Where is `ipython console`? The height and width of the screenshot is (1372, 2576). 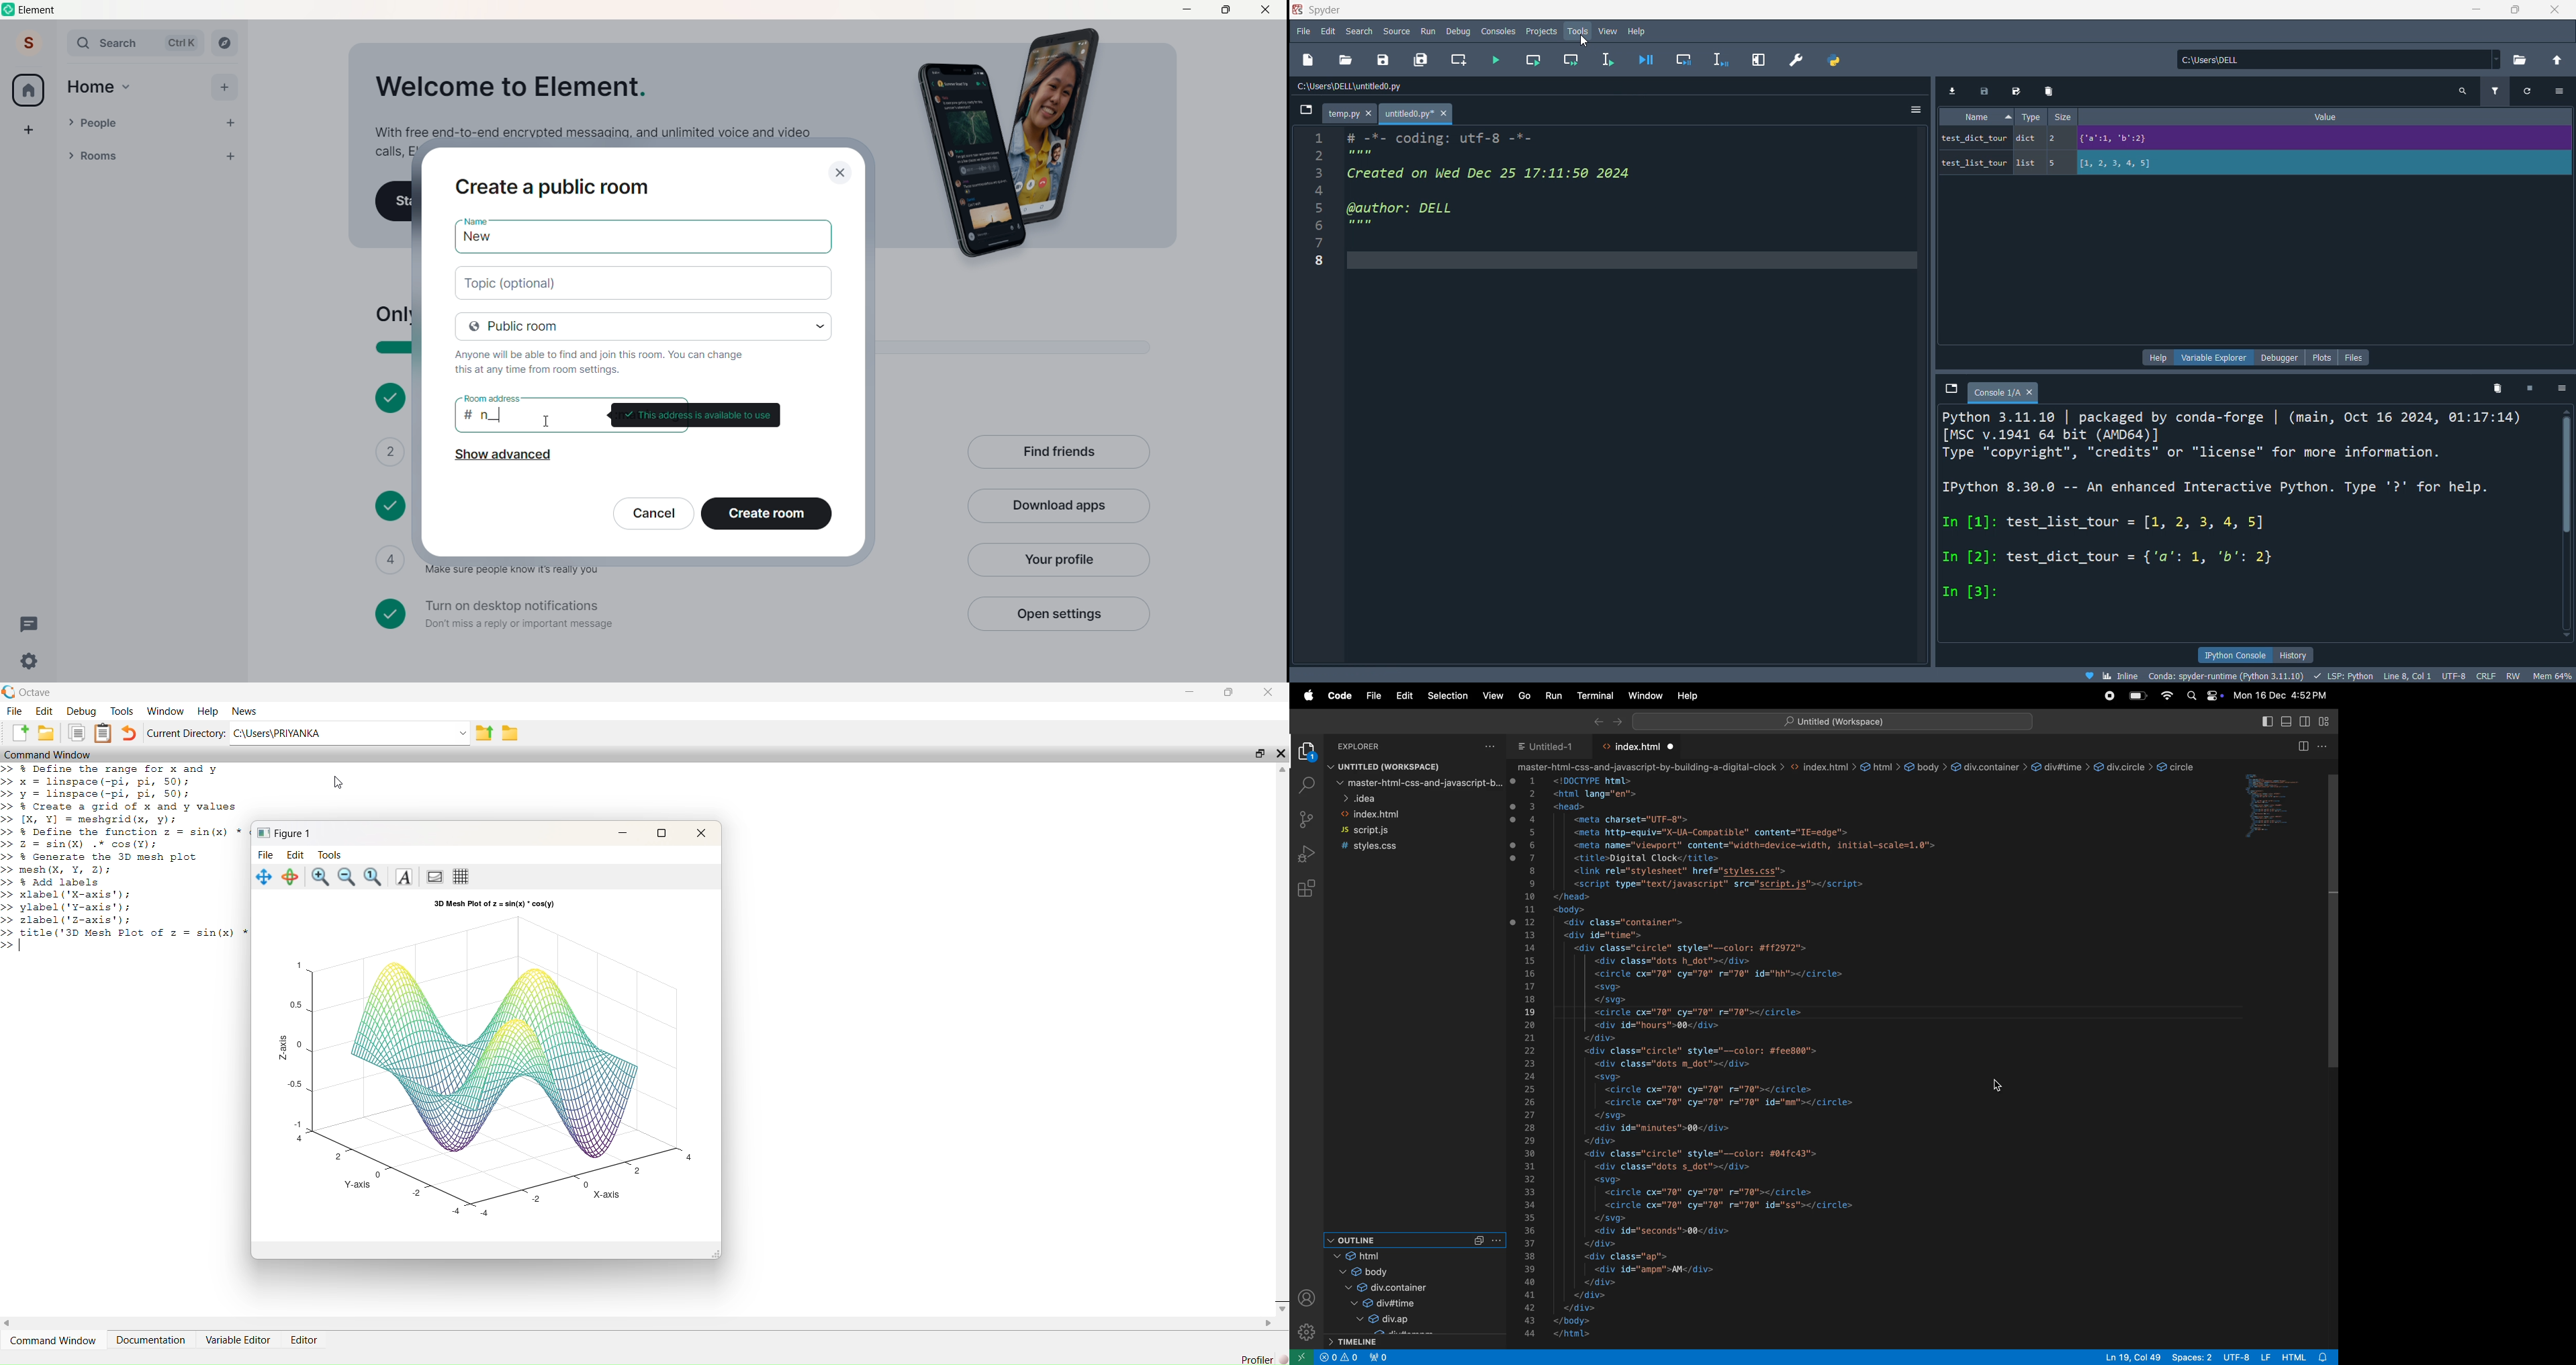 ipython console is located at coordinates (2234, 655).